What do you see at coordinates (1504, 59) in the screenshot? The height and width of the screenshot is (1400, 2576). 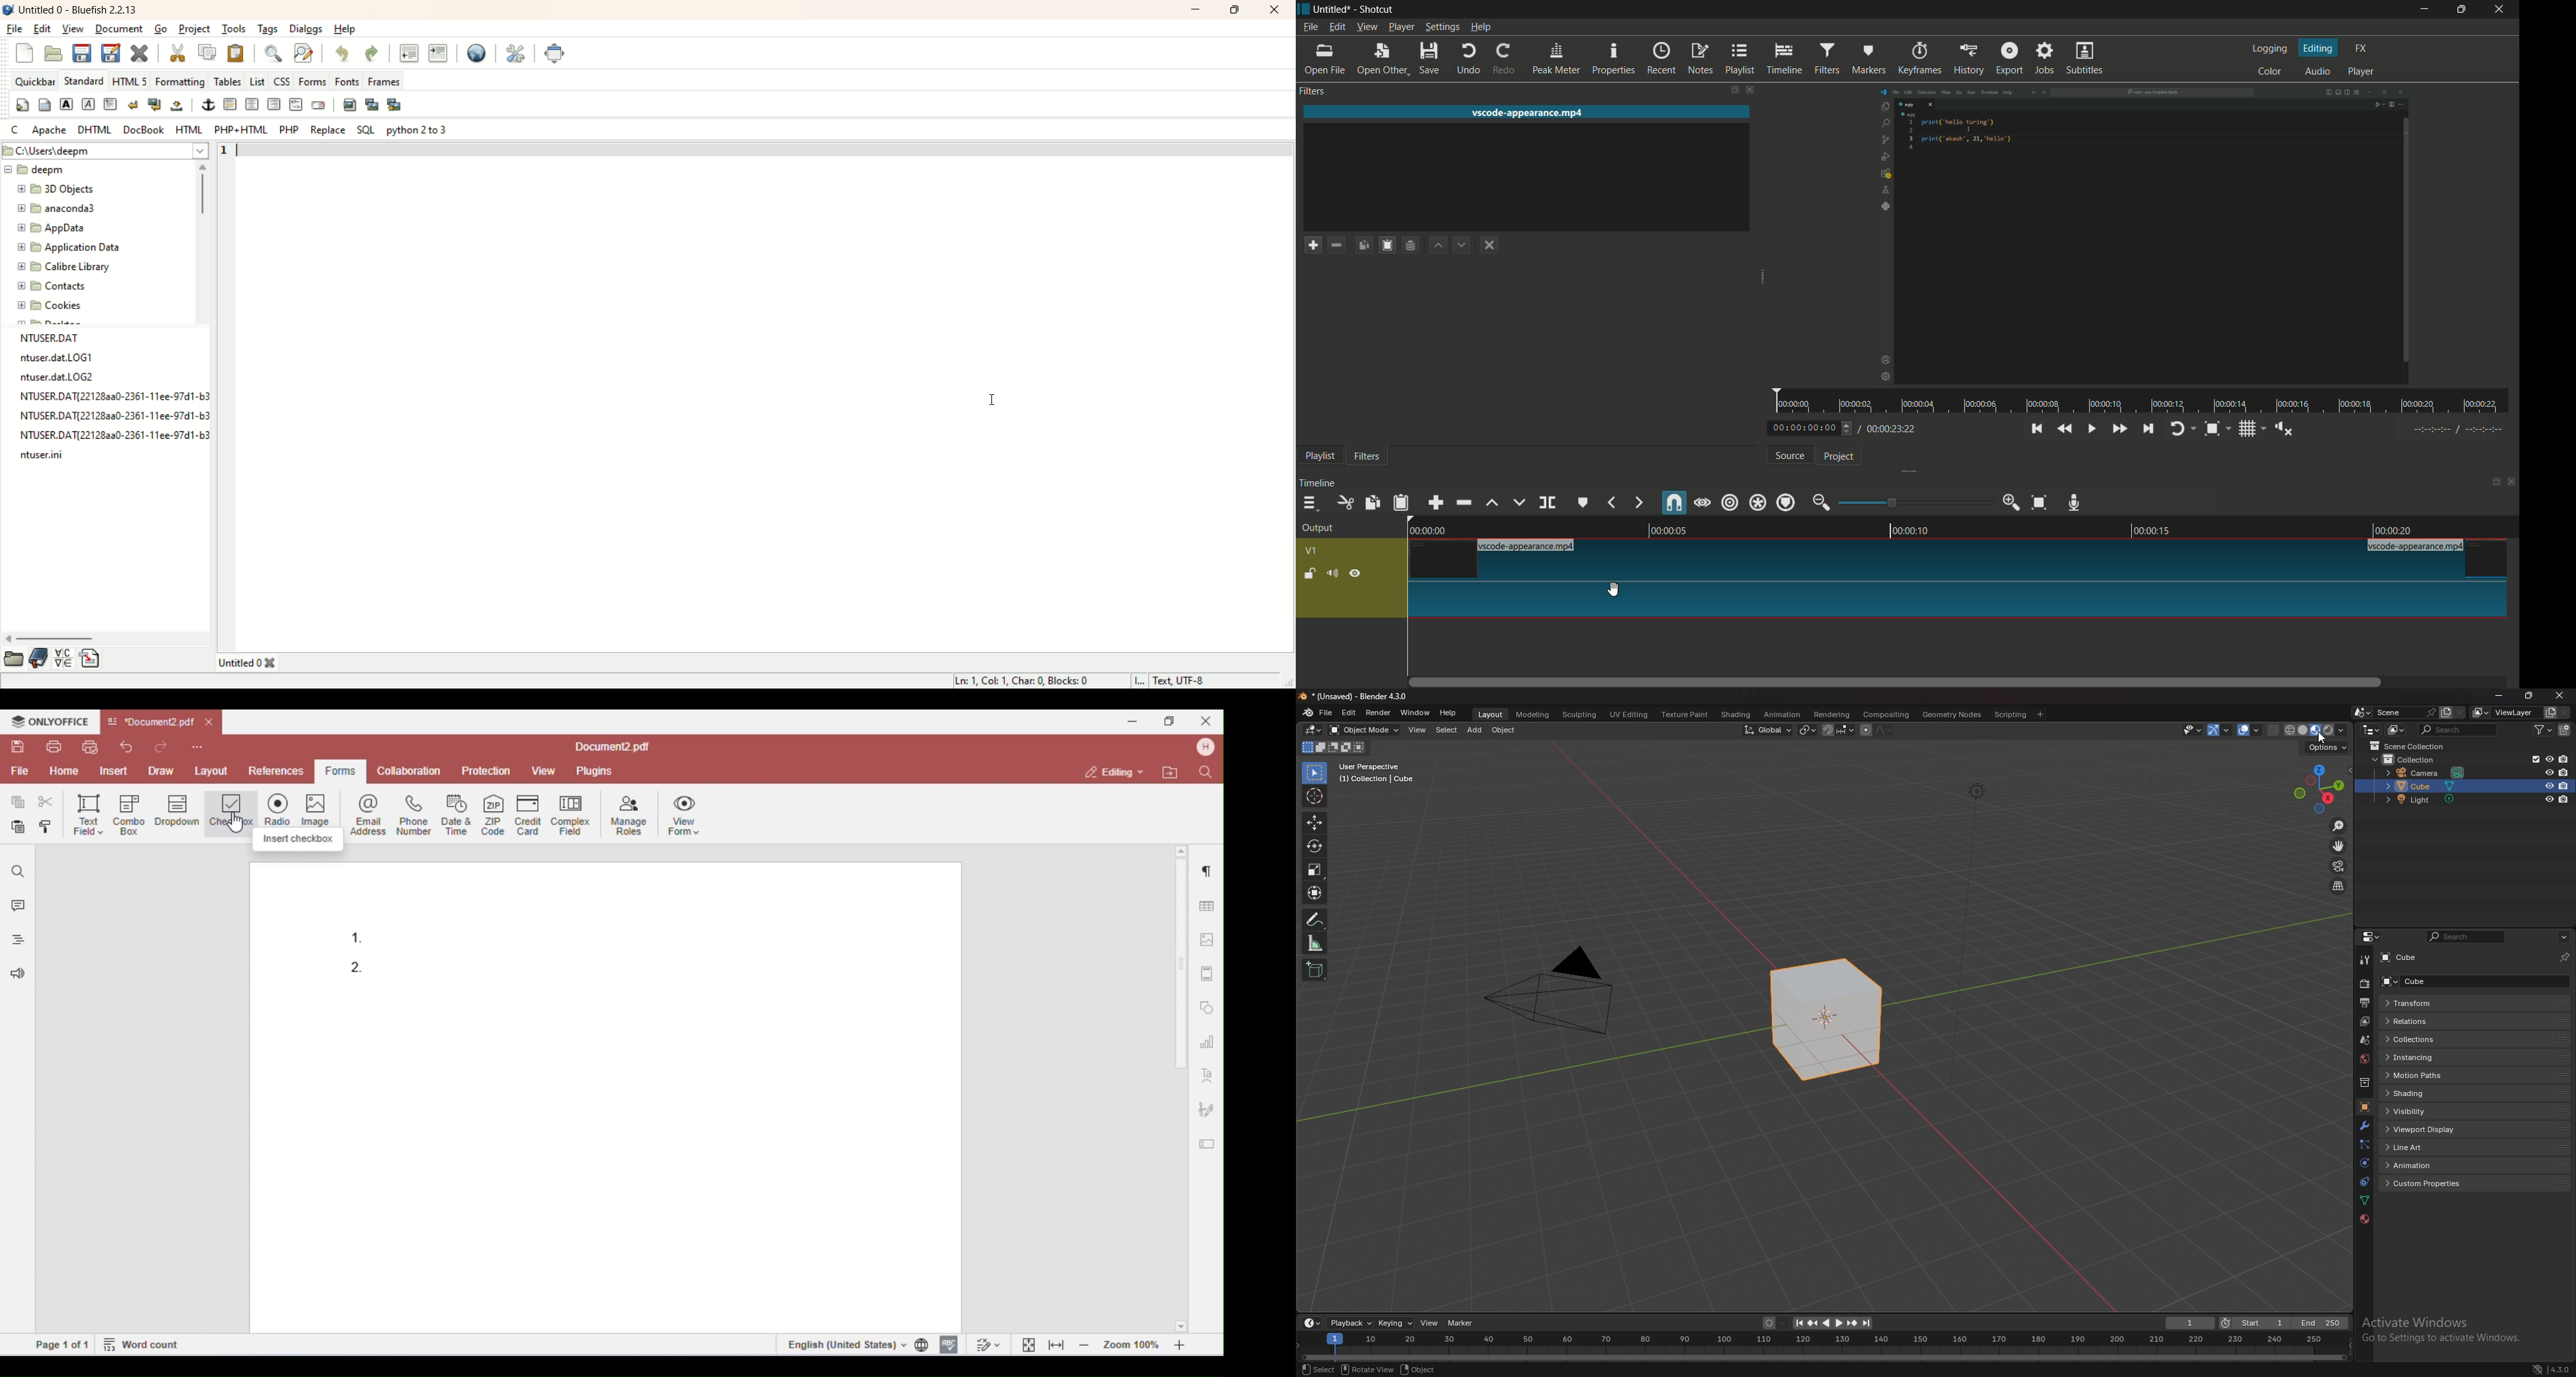 I see `redo` at bounding box center [1504, 59].